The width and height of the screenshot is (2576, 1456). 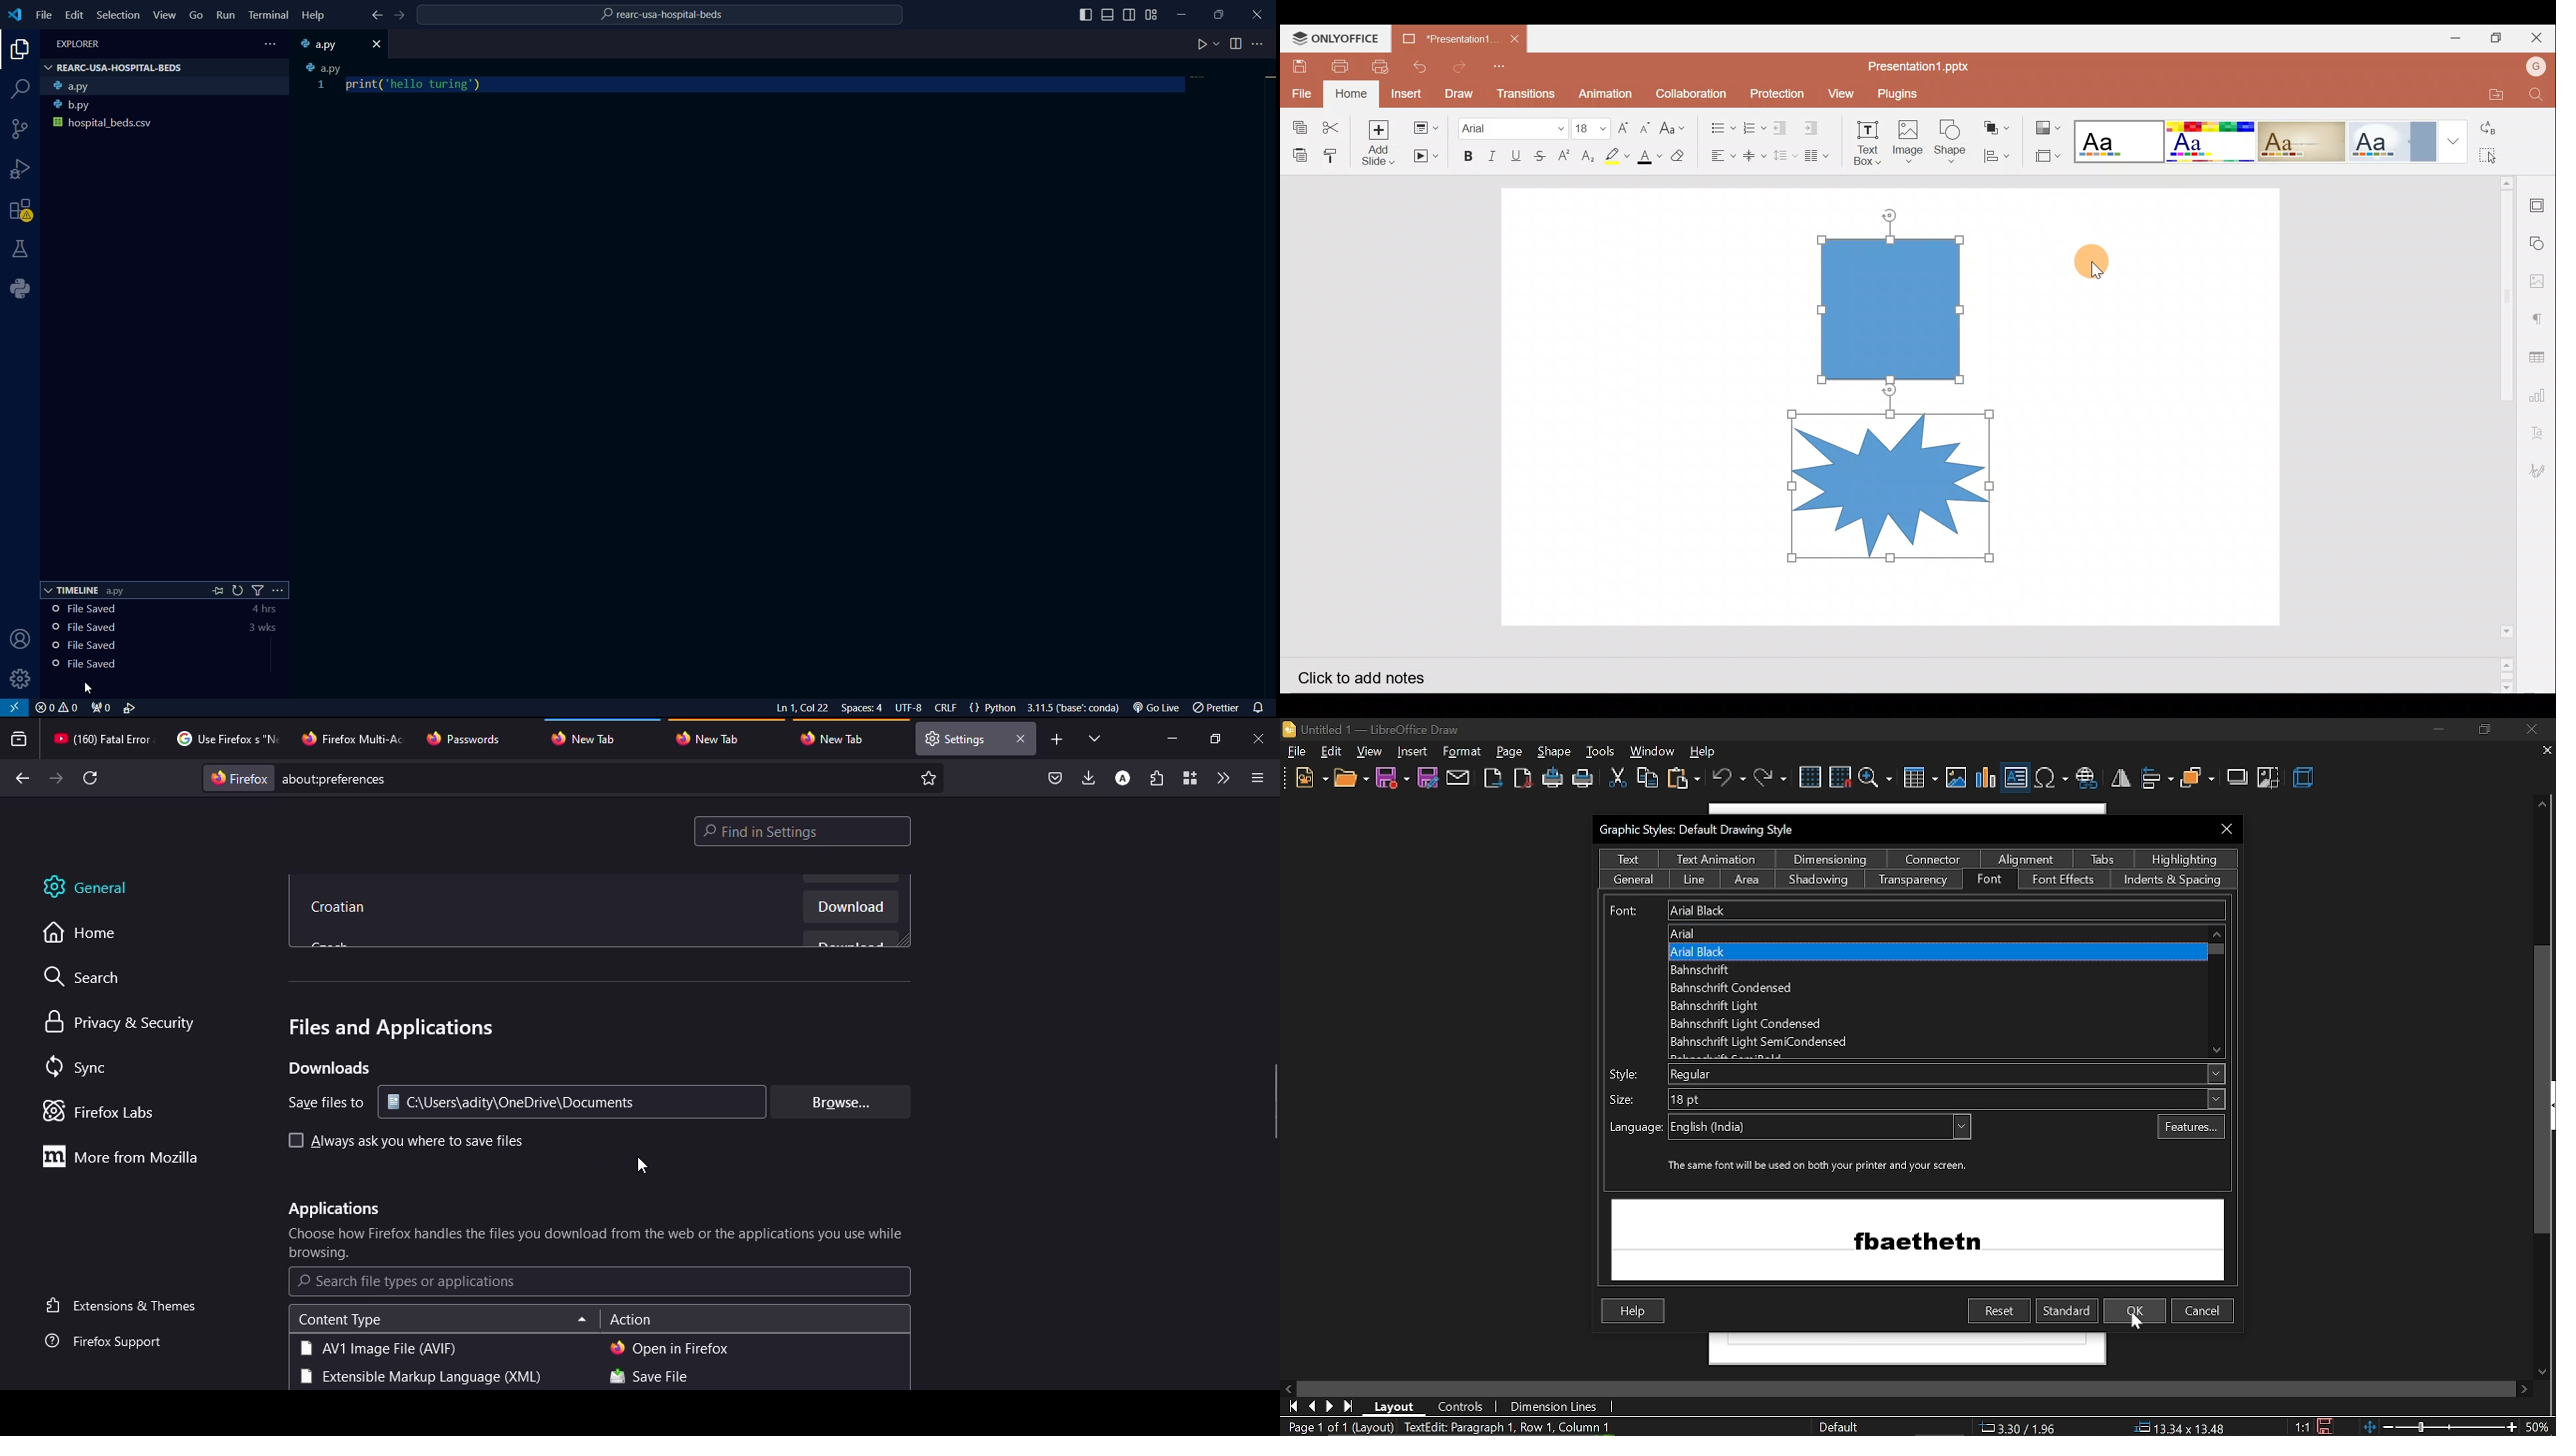 I want to click on Increase indent, so click(x=1816, y=124).